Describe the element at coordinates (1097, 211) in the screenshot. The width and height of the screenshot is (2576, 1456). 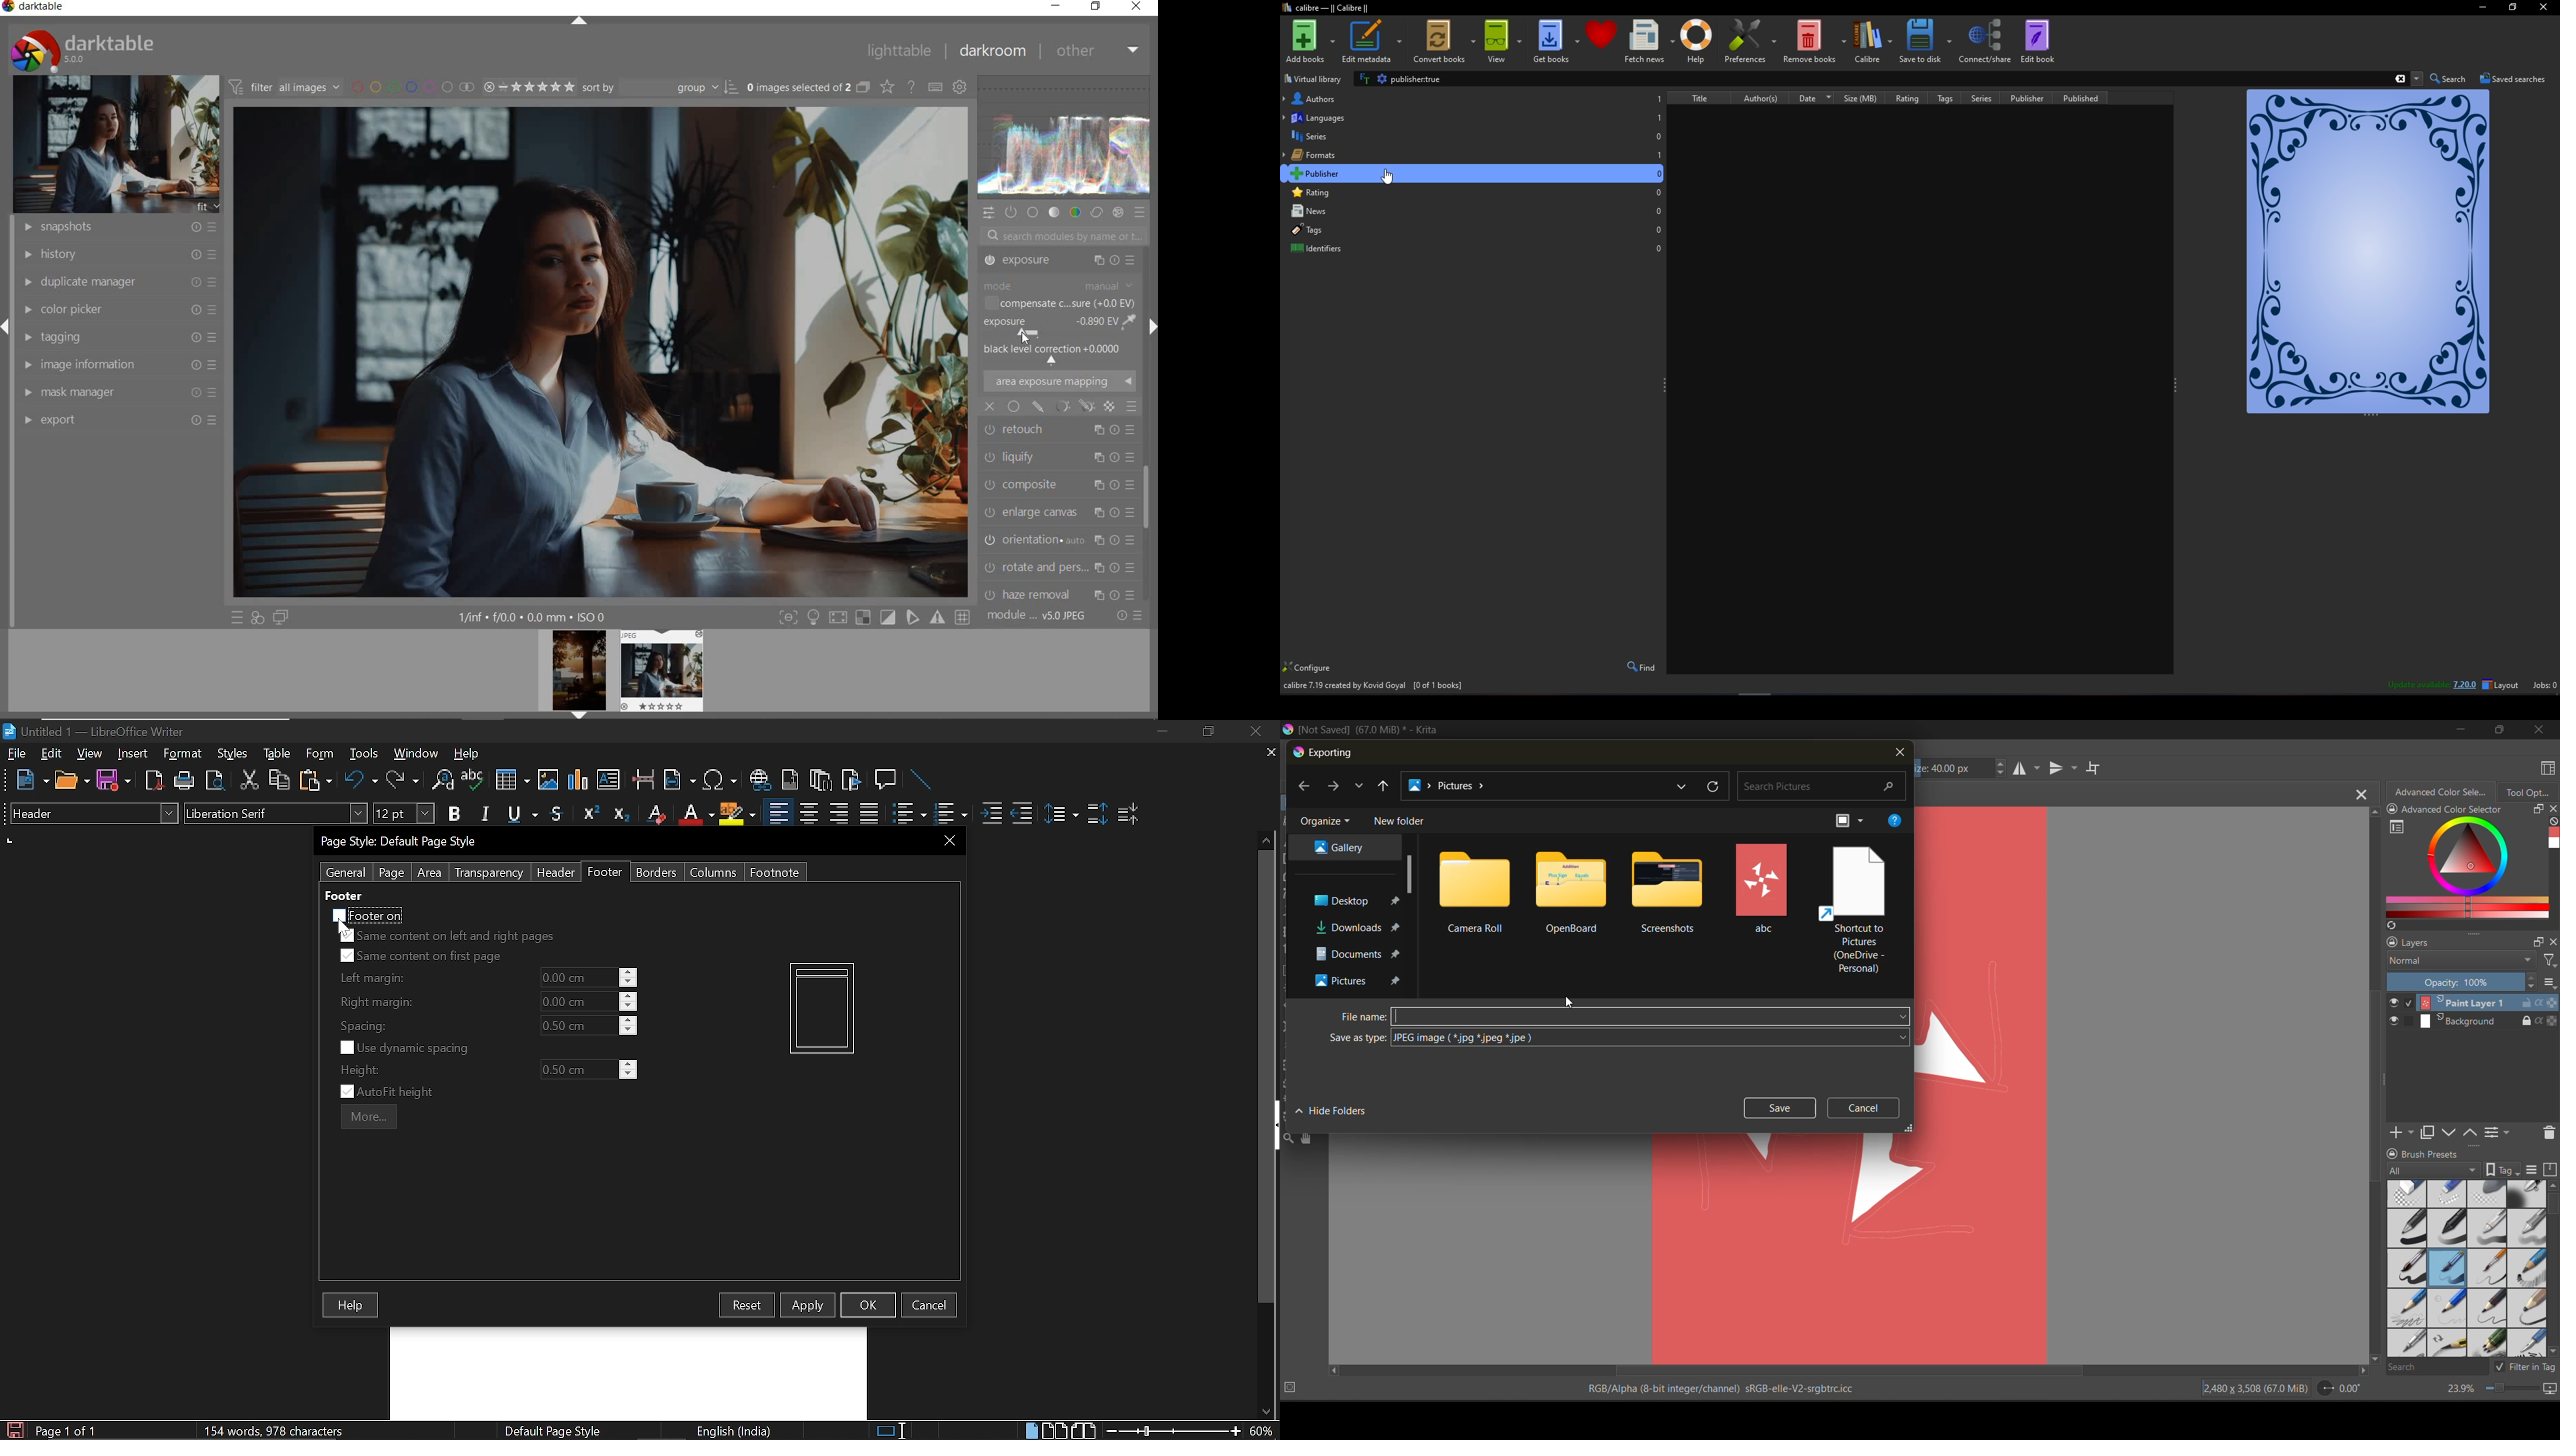
I see `CORRECT` at that location.